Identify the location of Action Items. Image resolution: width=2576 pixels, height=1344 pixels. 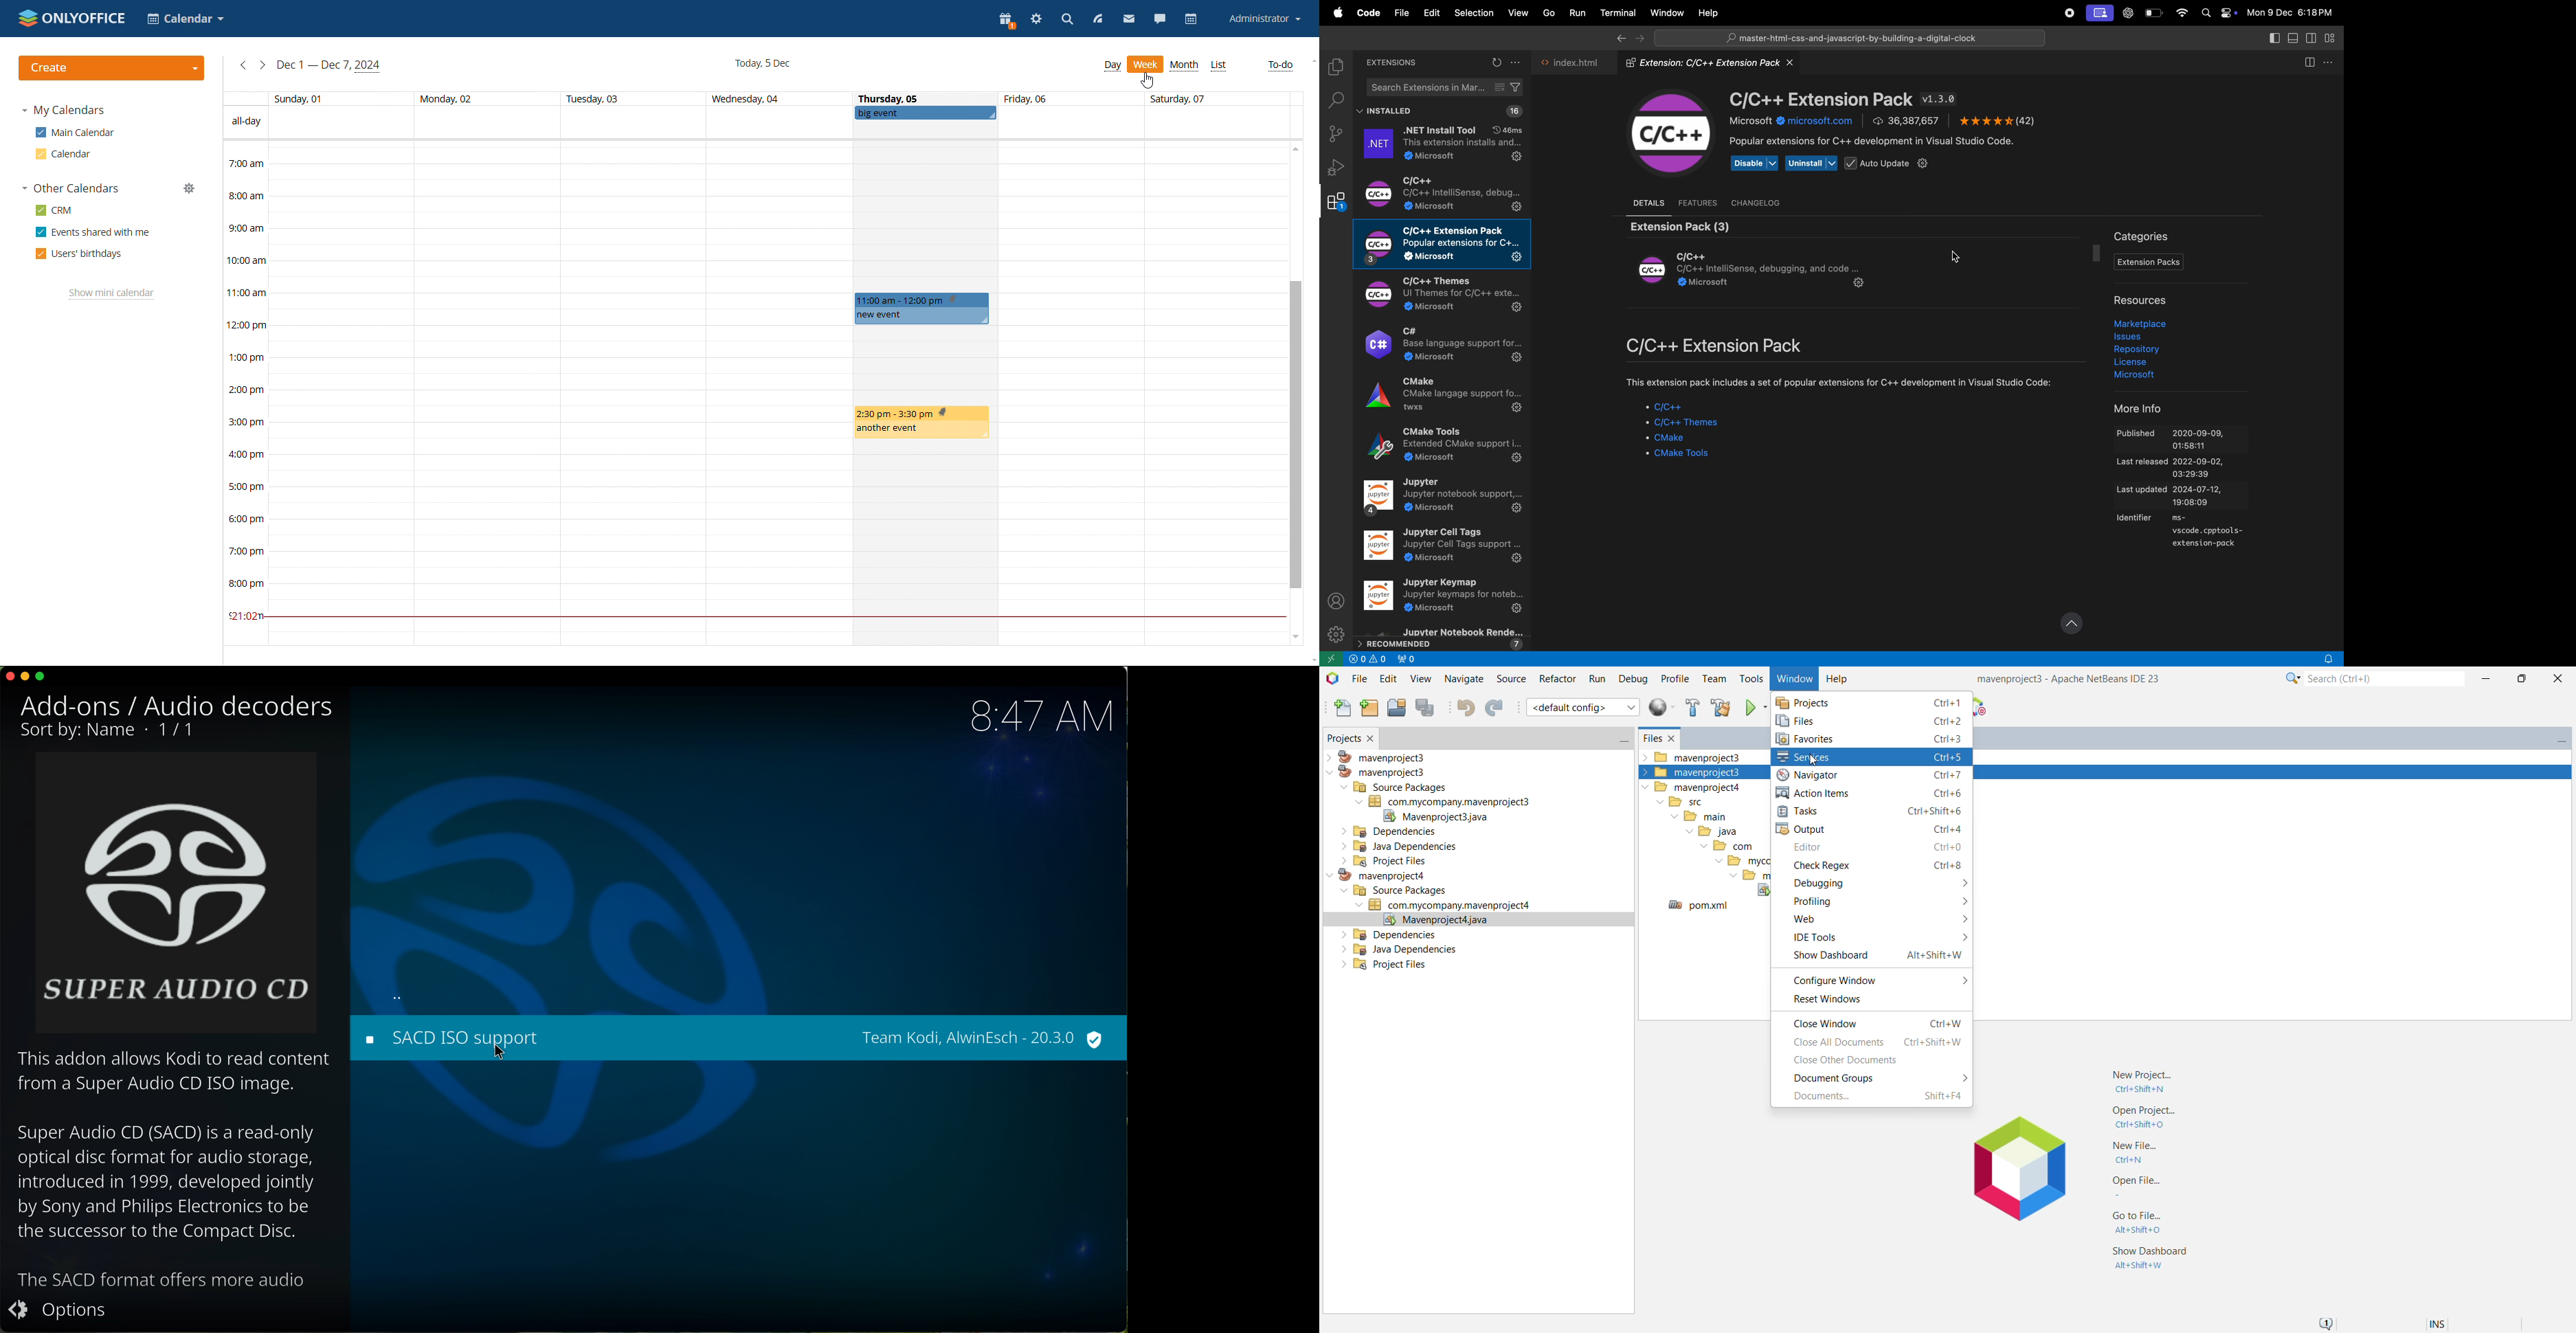
(1871, 793).